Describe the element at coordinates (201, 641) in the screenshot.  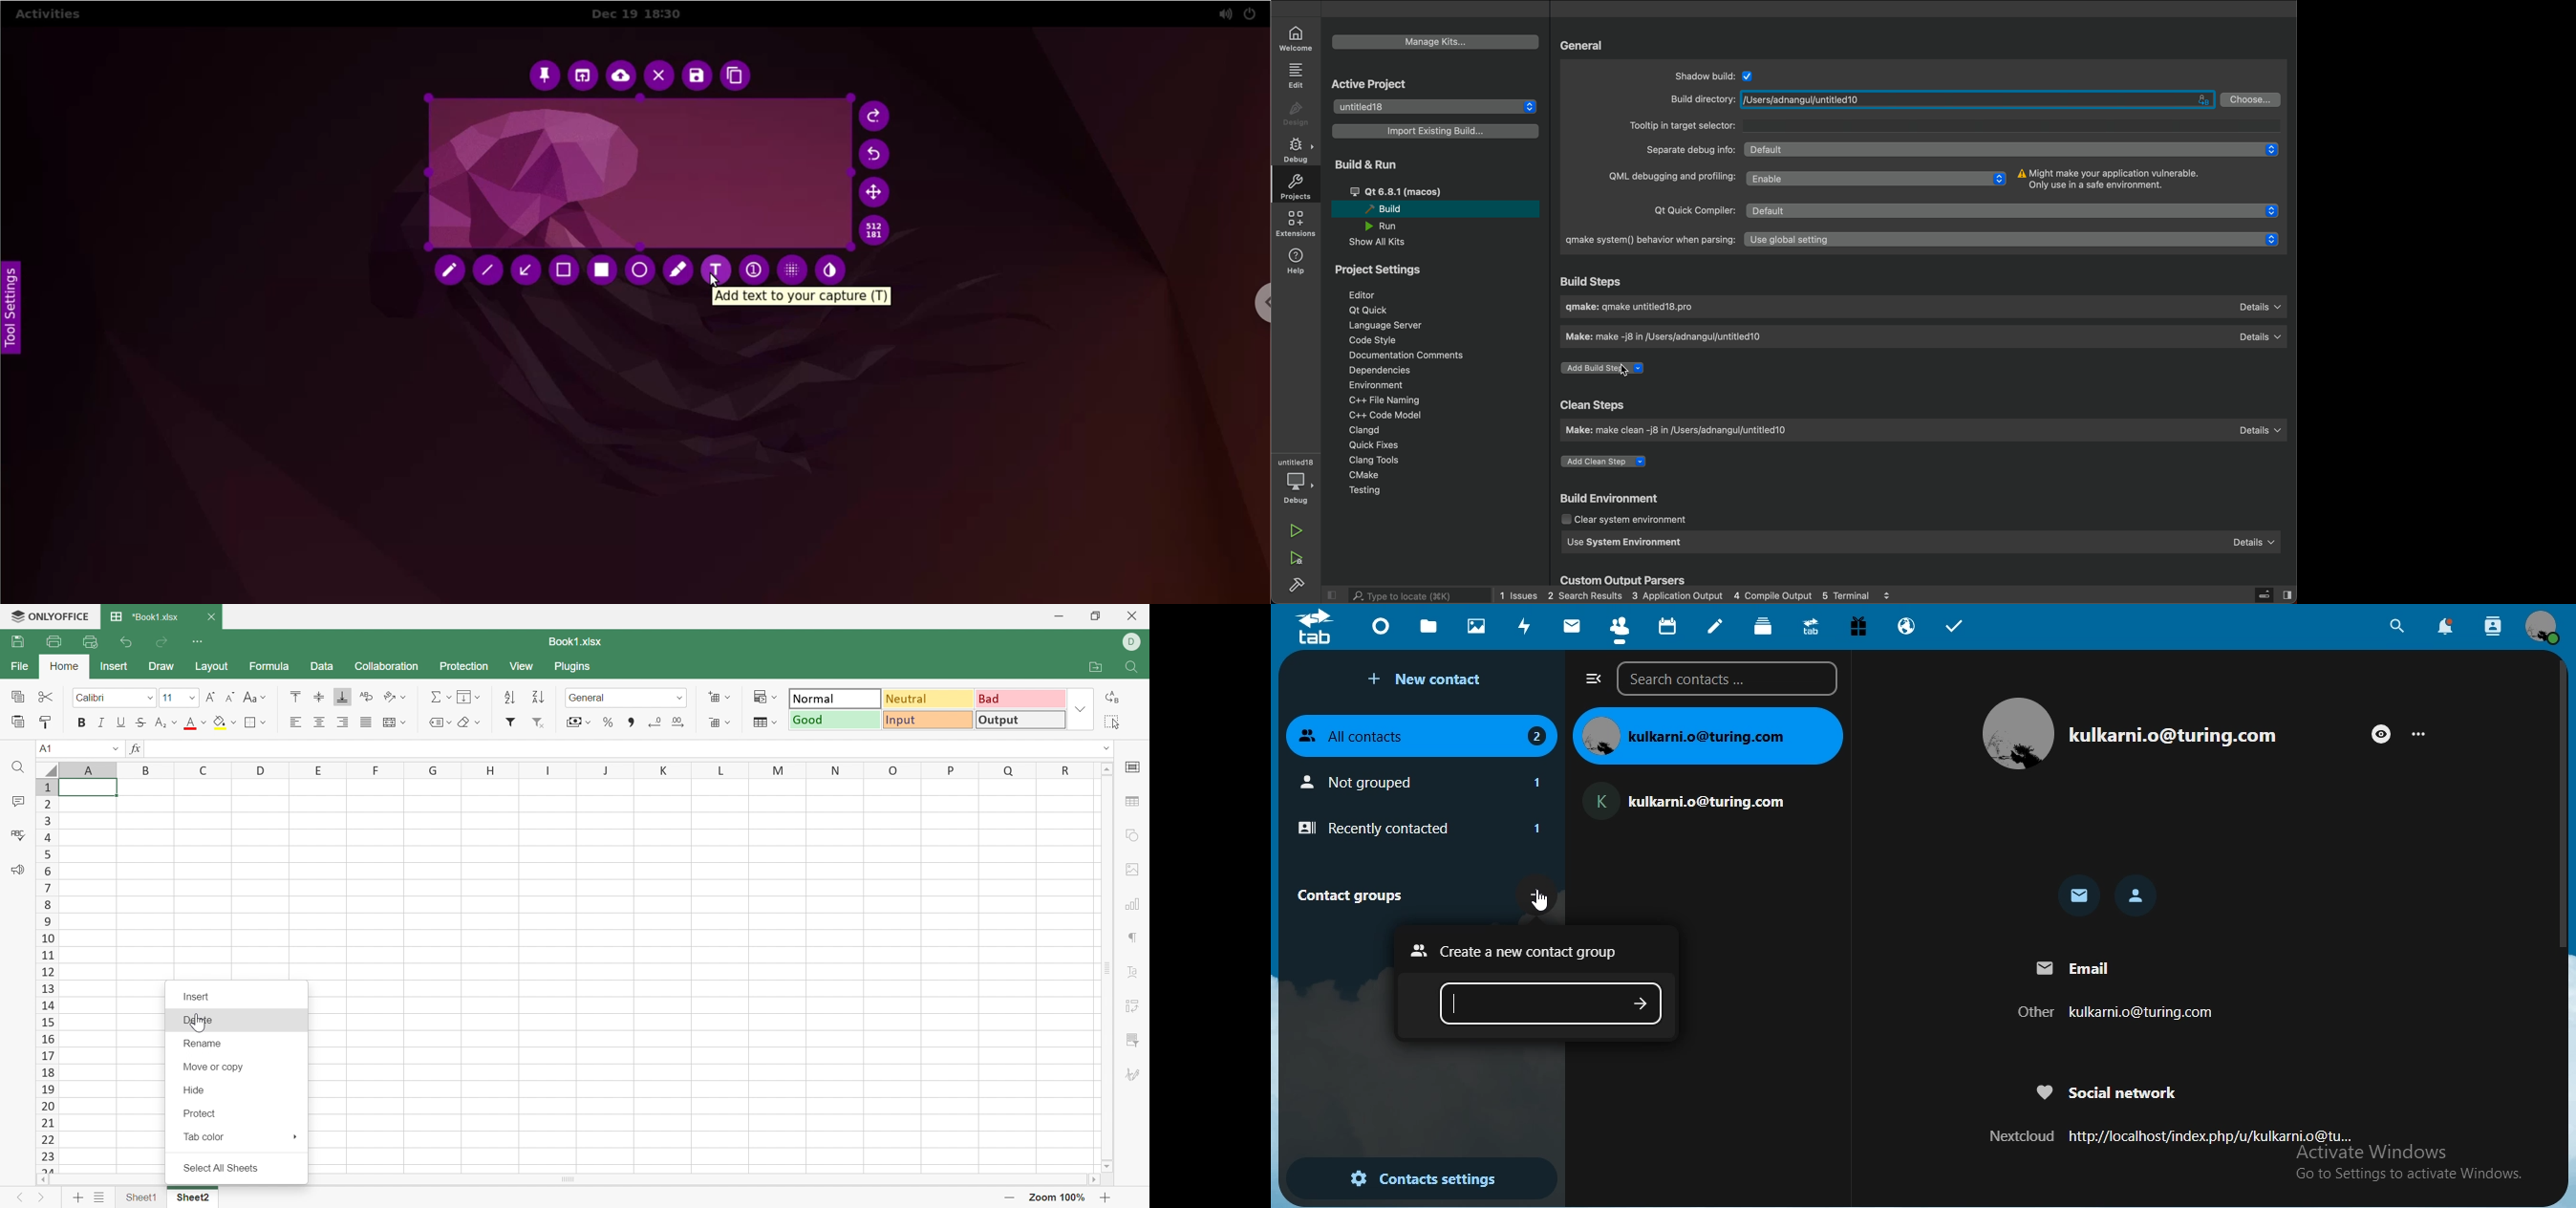
I see `Customize Quick access toolbar` at that location.